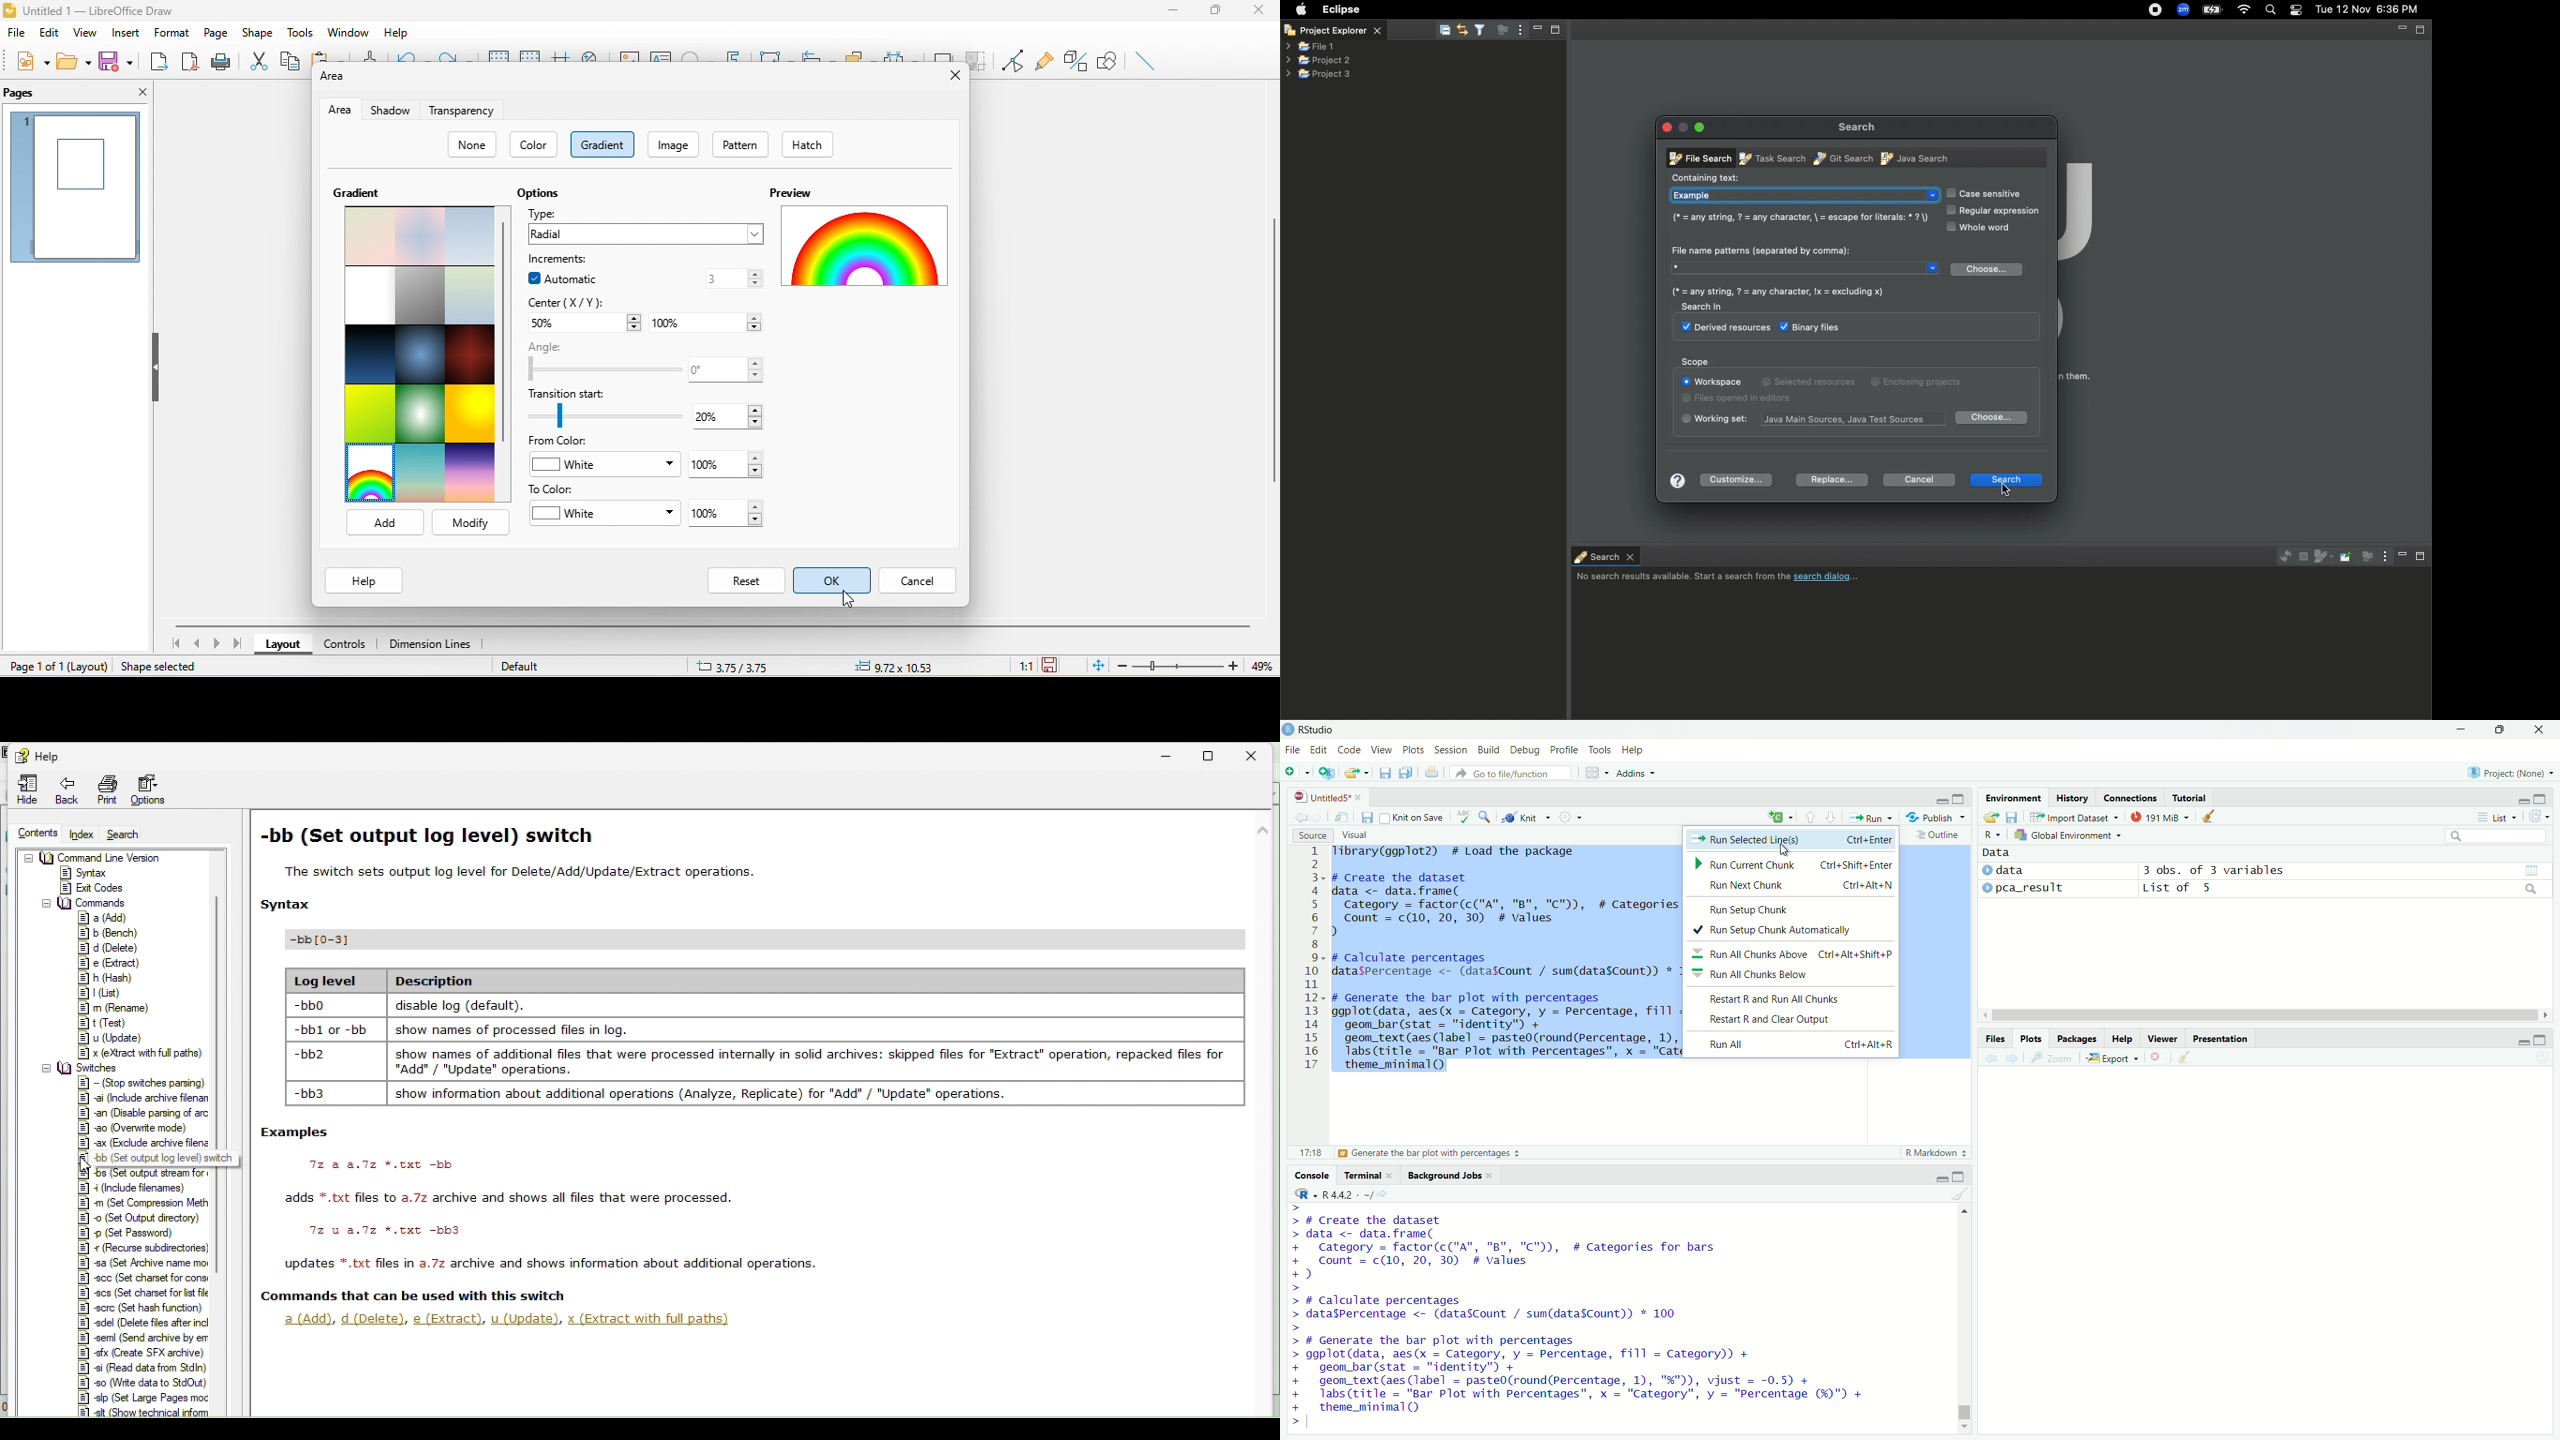  I want to click on lines, so click(1313, 959).